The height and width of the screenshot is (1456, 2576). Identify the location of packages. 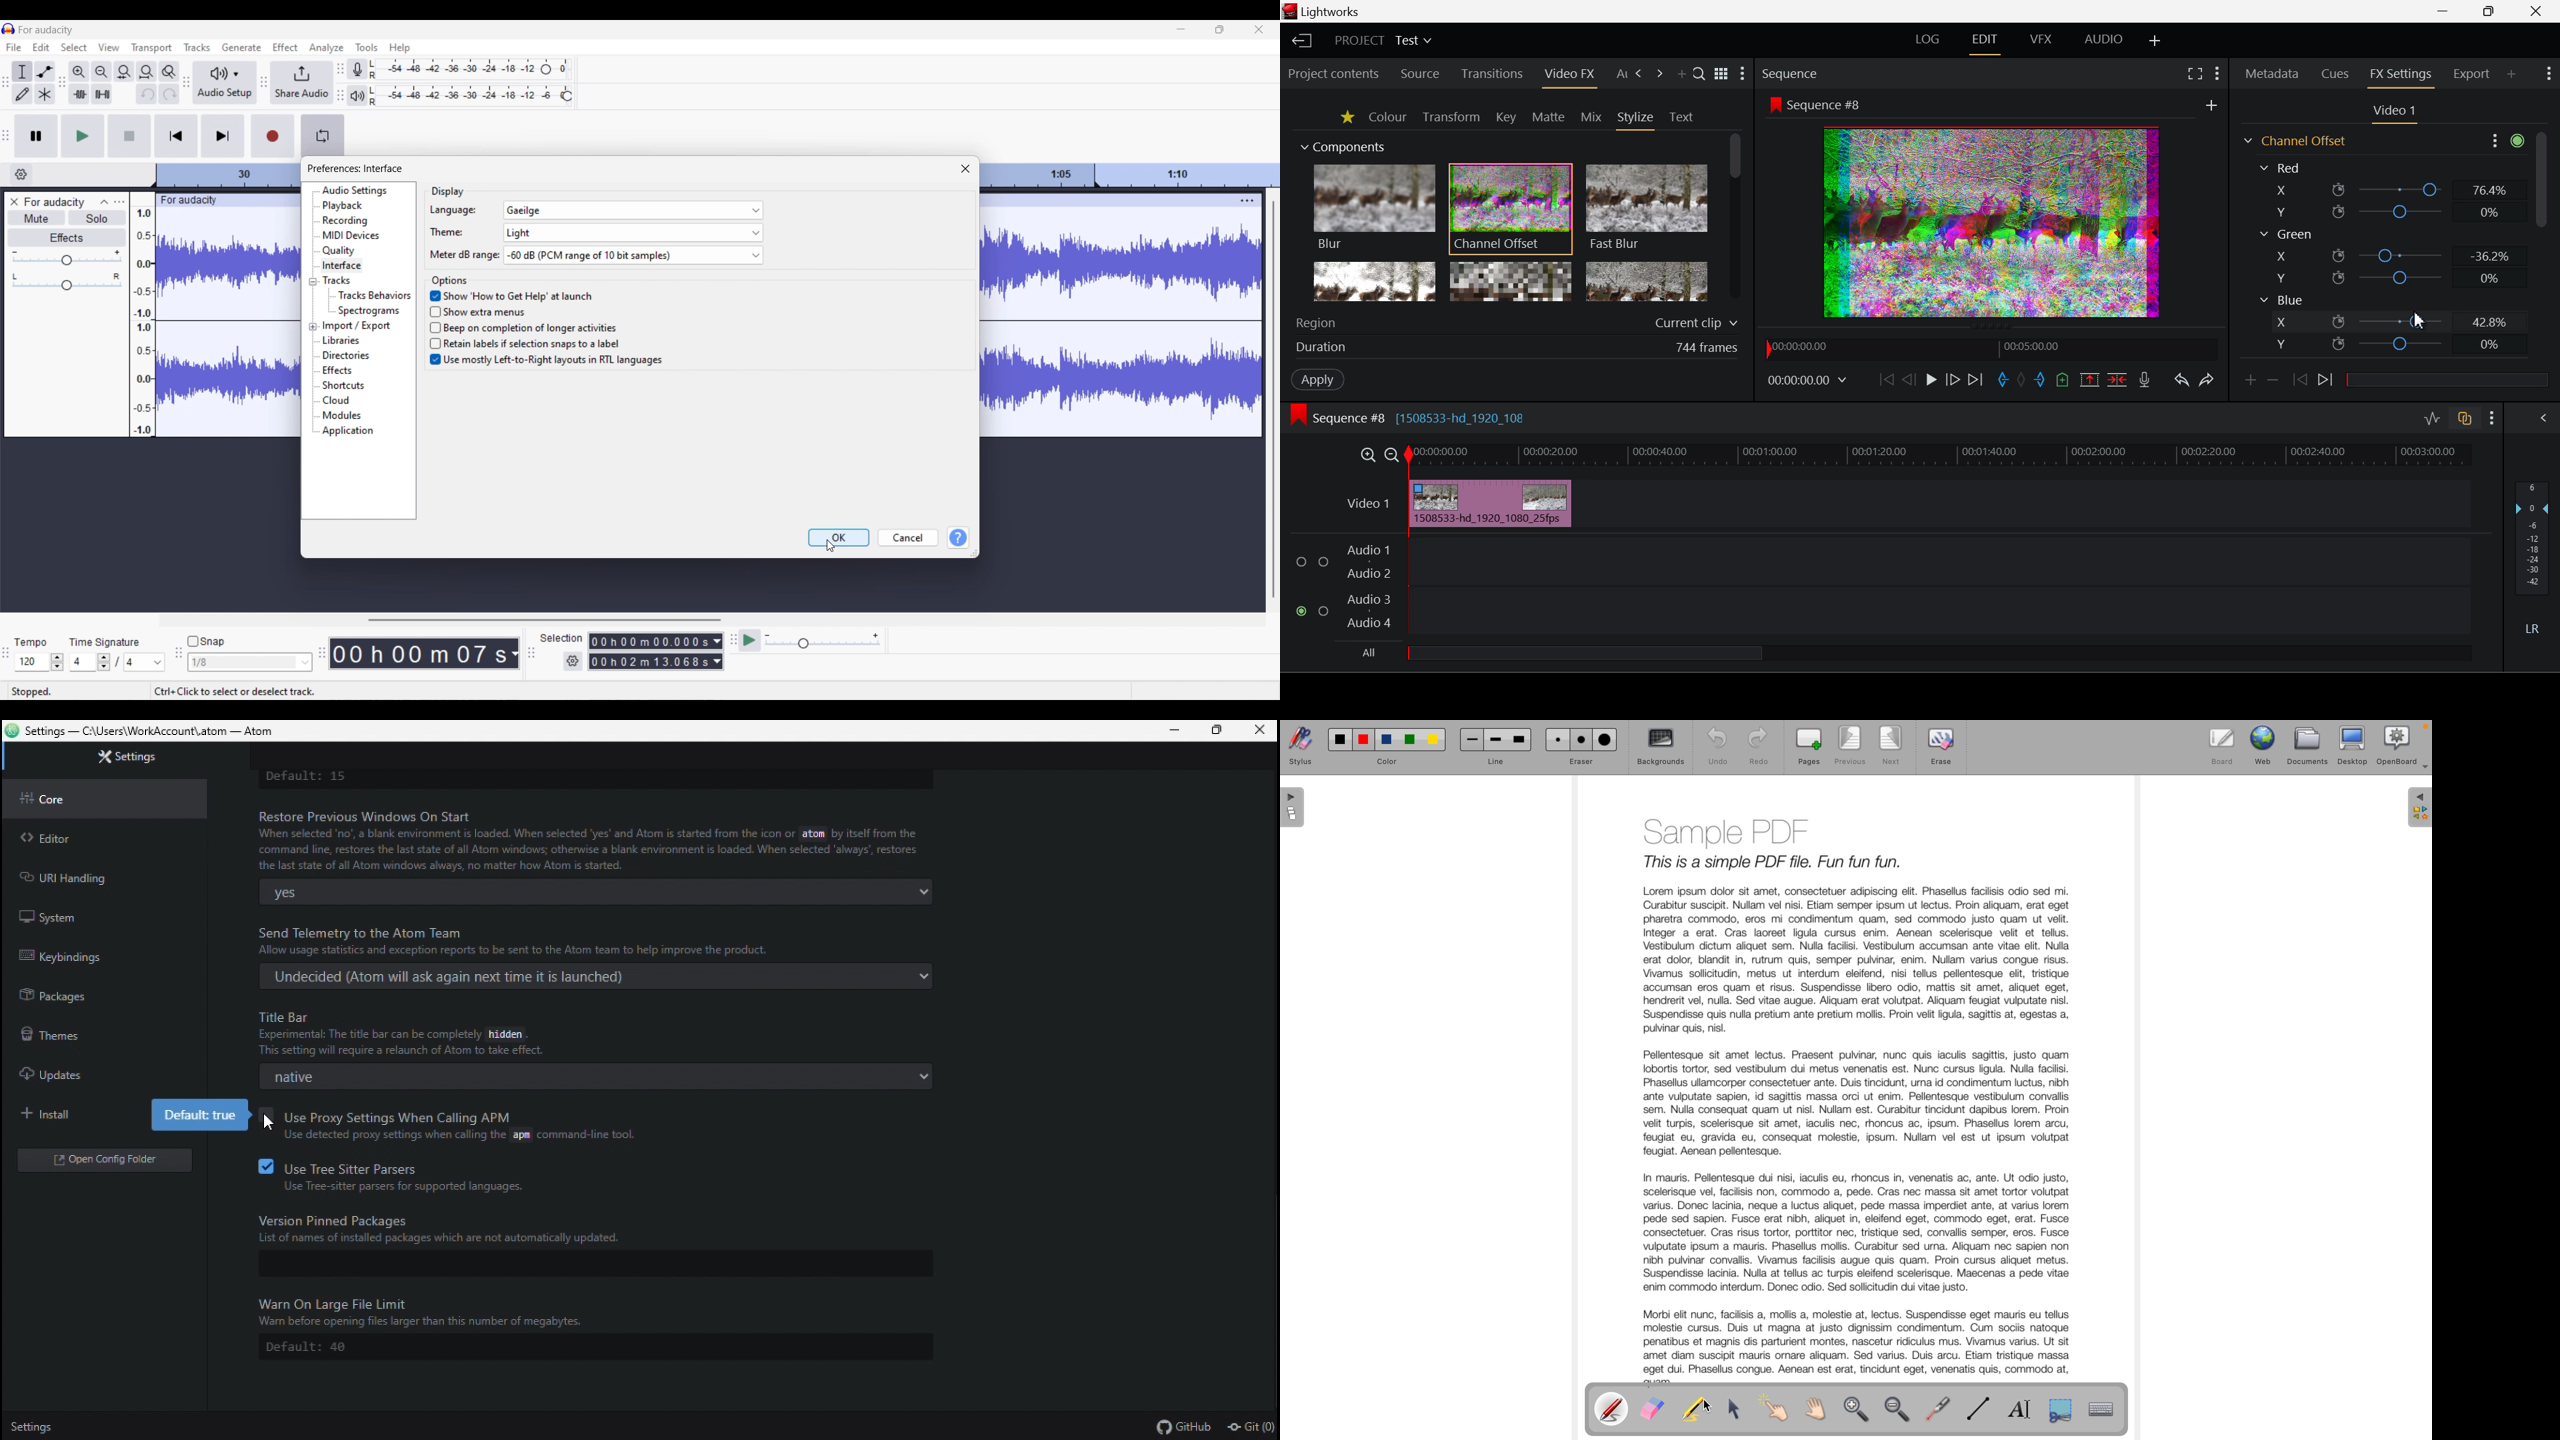
(86, 994).